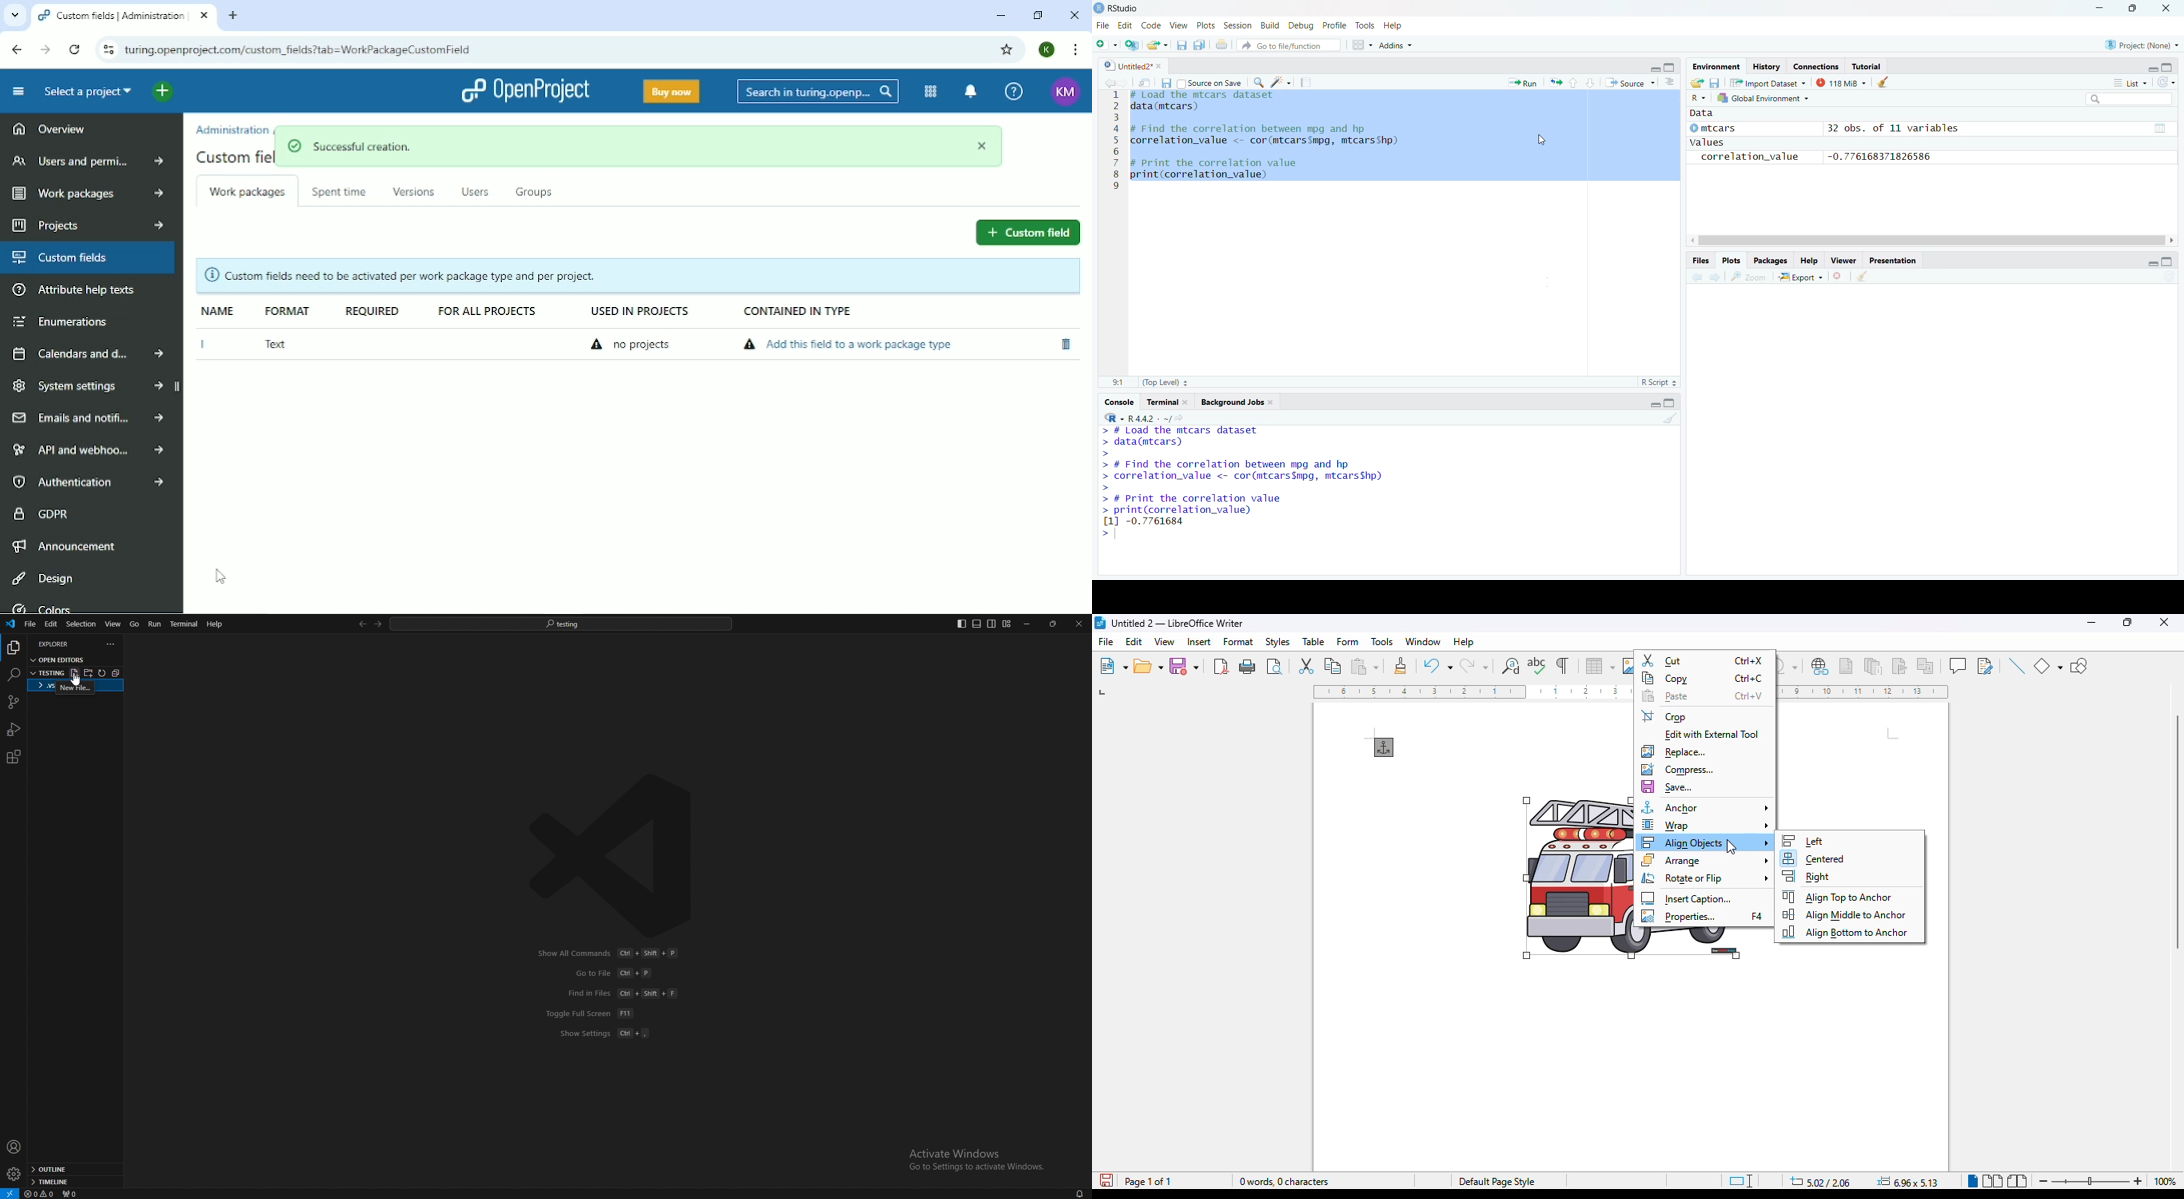  I want to click on OpenProject, so click(530, 91).